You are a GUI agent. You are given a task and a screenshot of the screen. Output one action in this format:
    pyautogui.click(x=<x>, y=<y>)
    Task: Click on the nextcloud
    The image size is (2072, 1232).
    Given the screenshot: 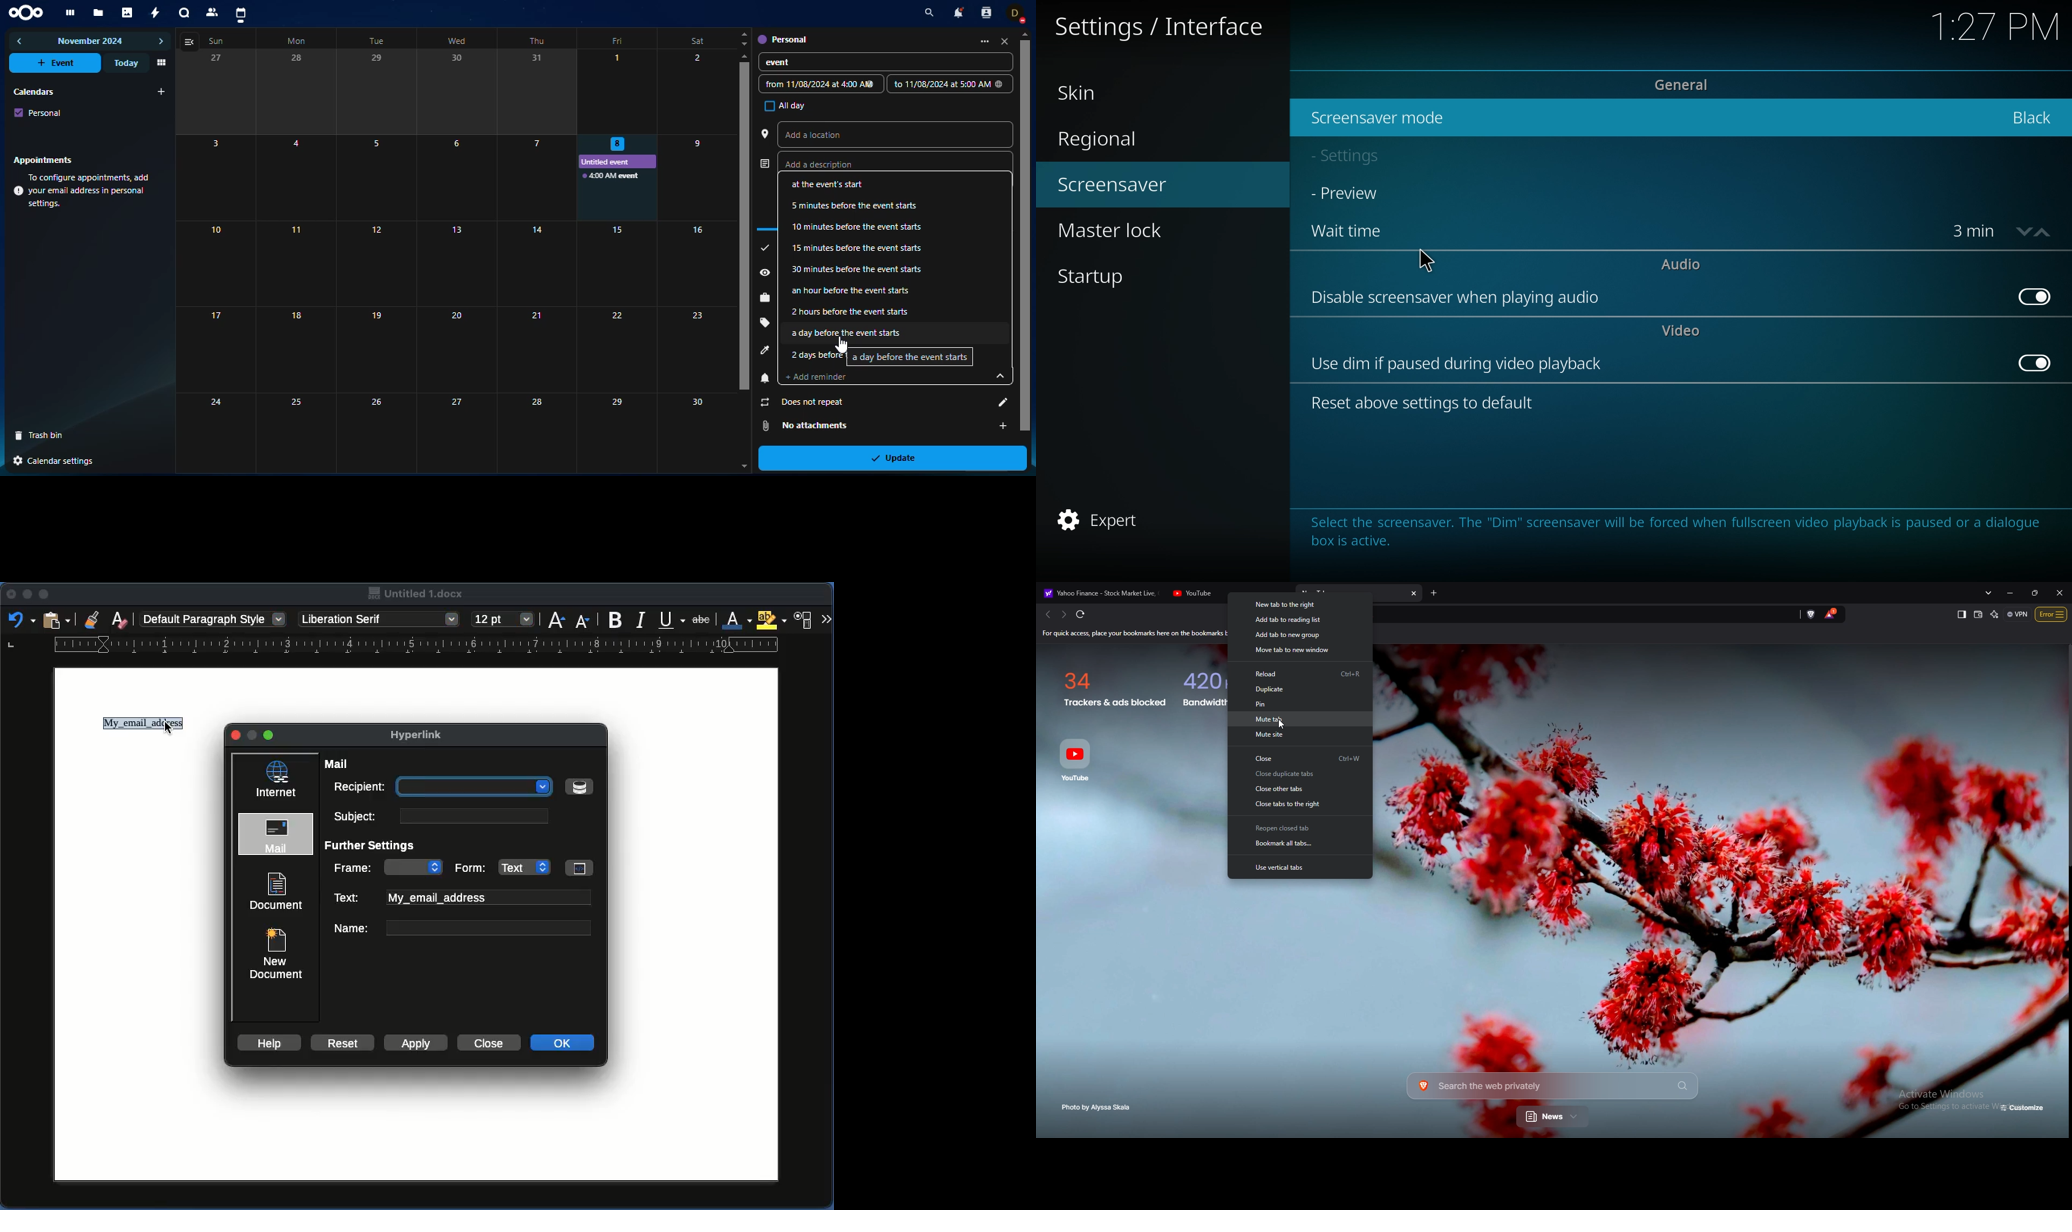 What is the action you would take?
    pyautogui.click(x=29, y=11)
    